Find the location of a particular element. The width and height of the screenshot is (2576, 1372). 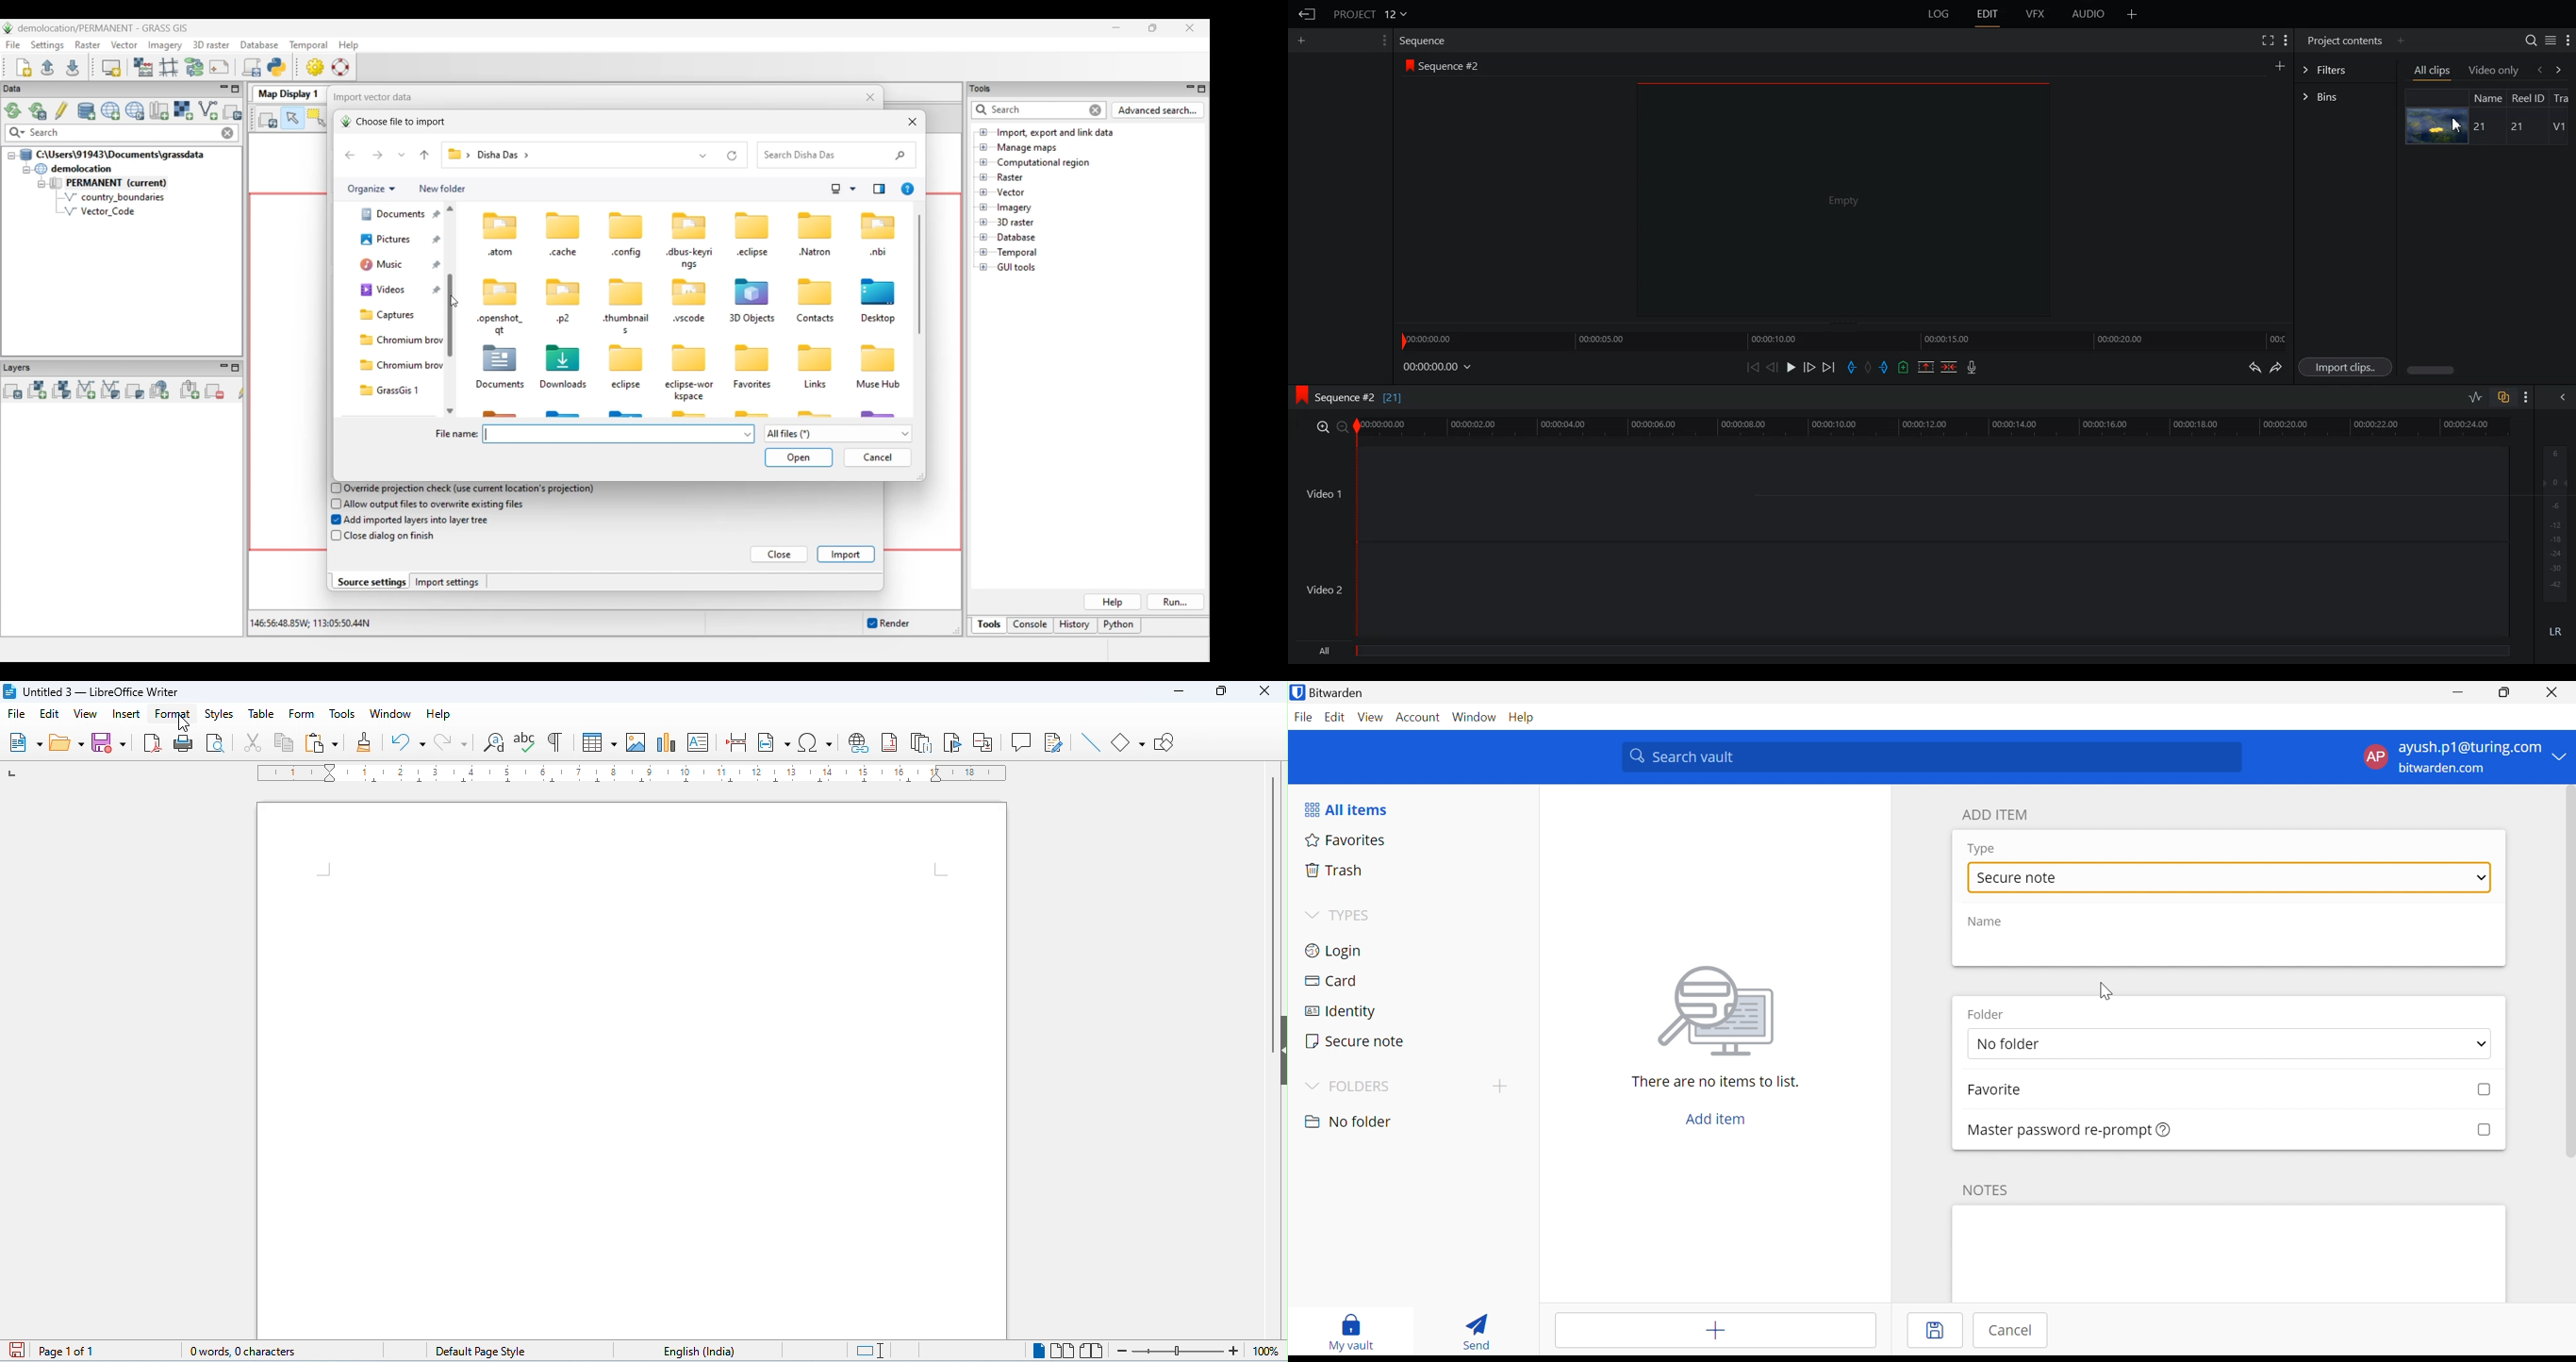

line is located at coordinates (1091, 742).